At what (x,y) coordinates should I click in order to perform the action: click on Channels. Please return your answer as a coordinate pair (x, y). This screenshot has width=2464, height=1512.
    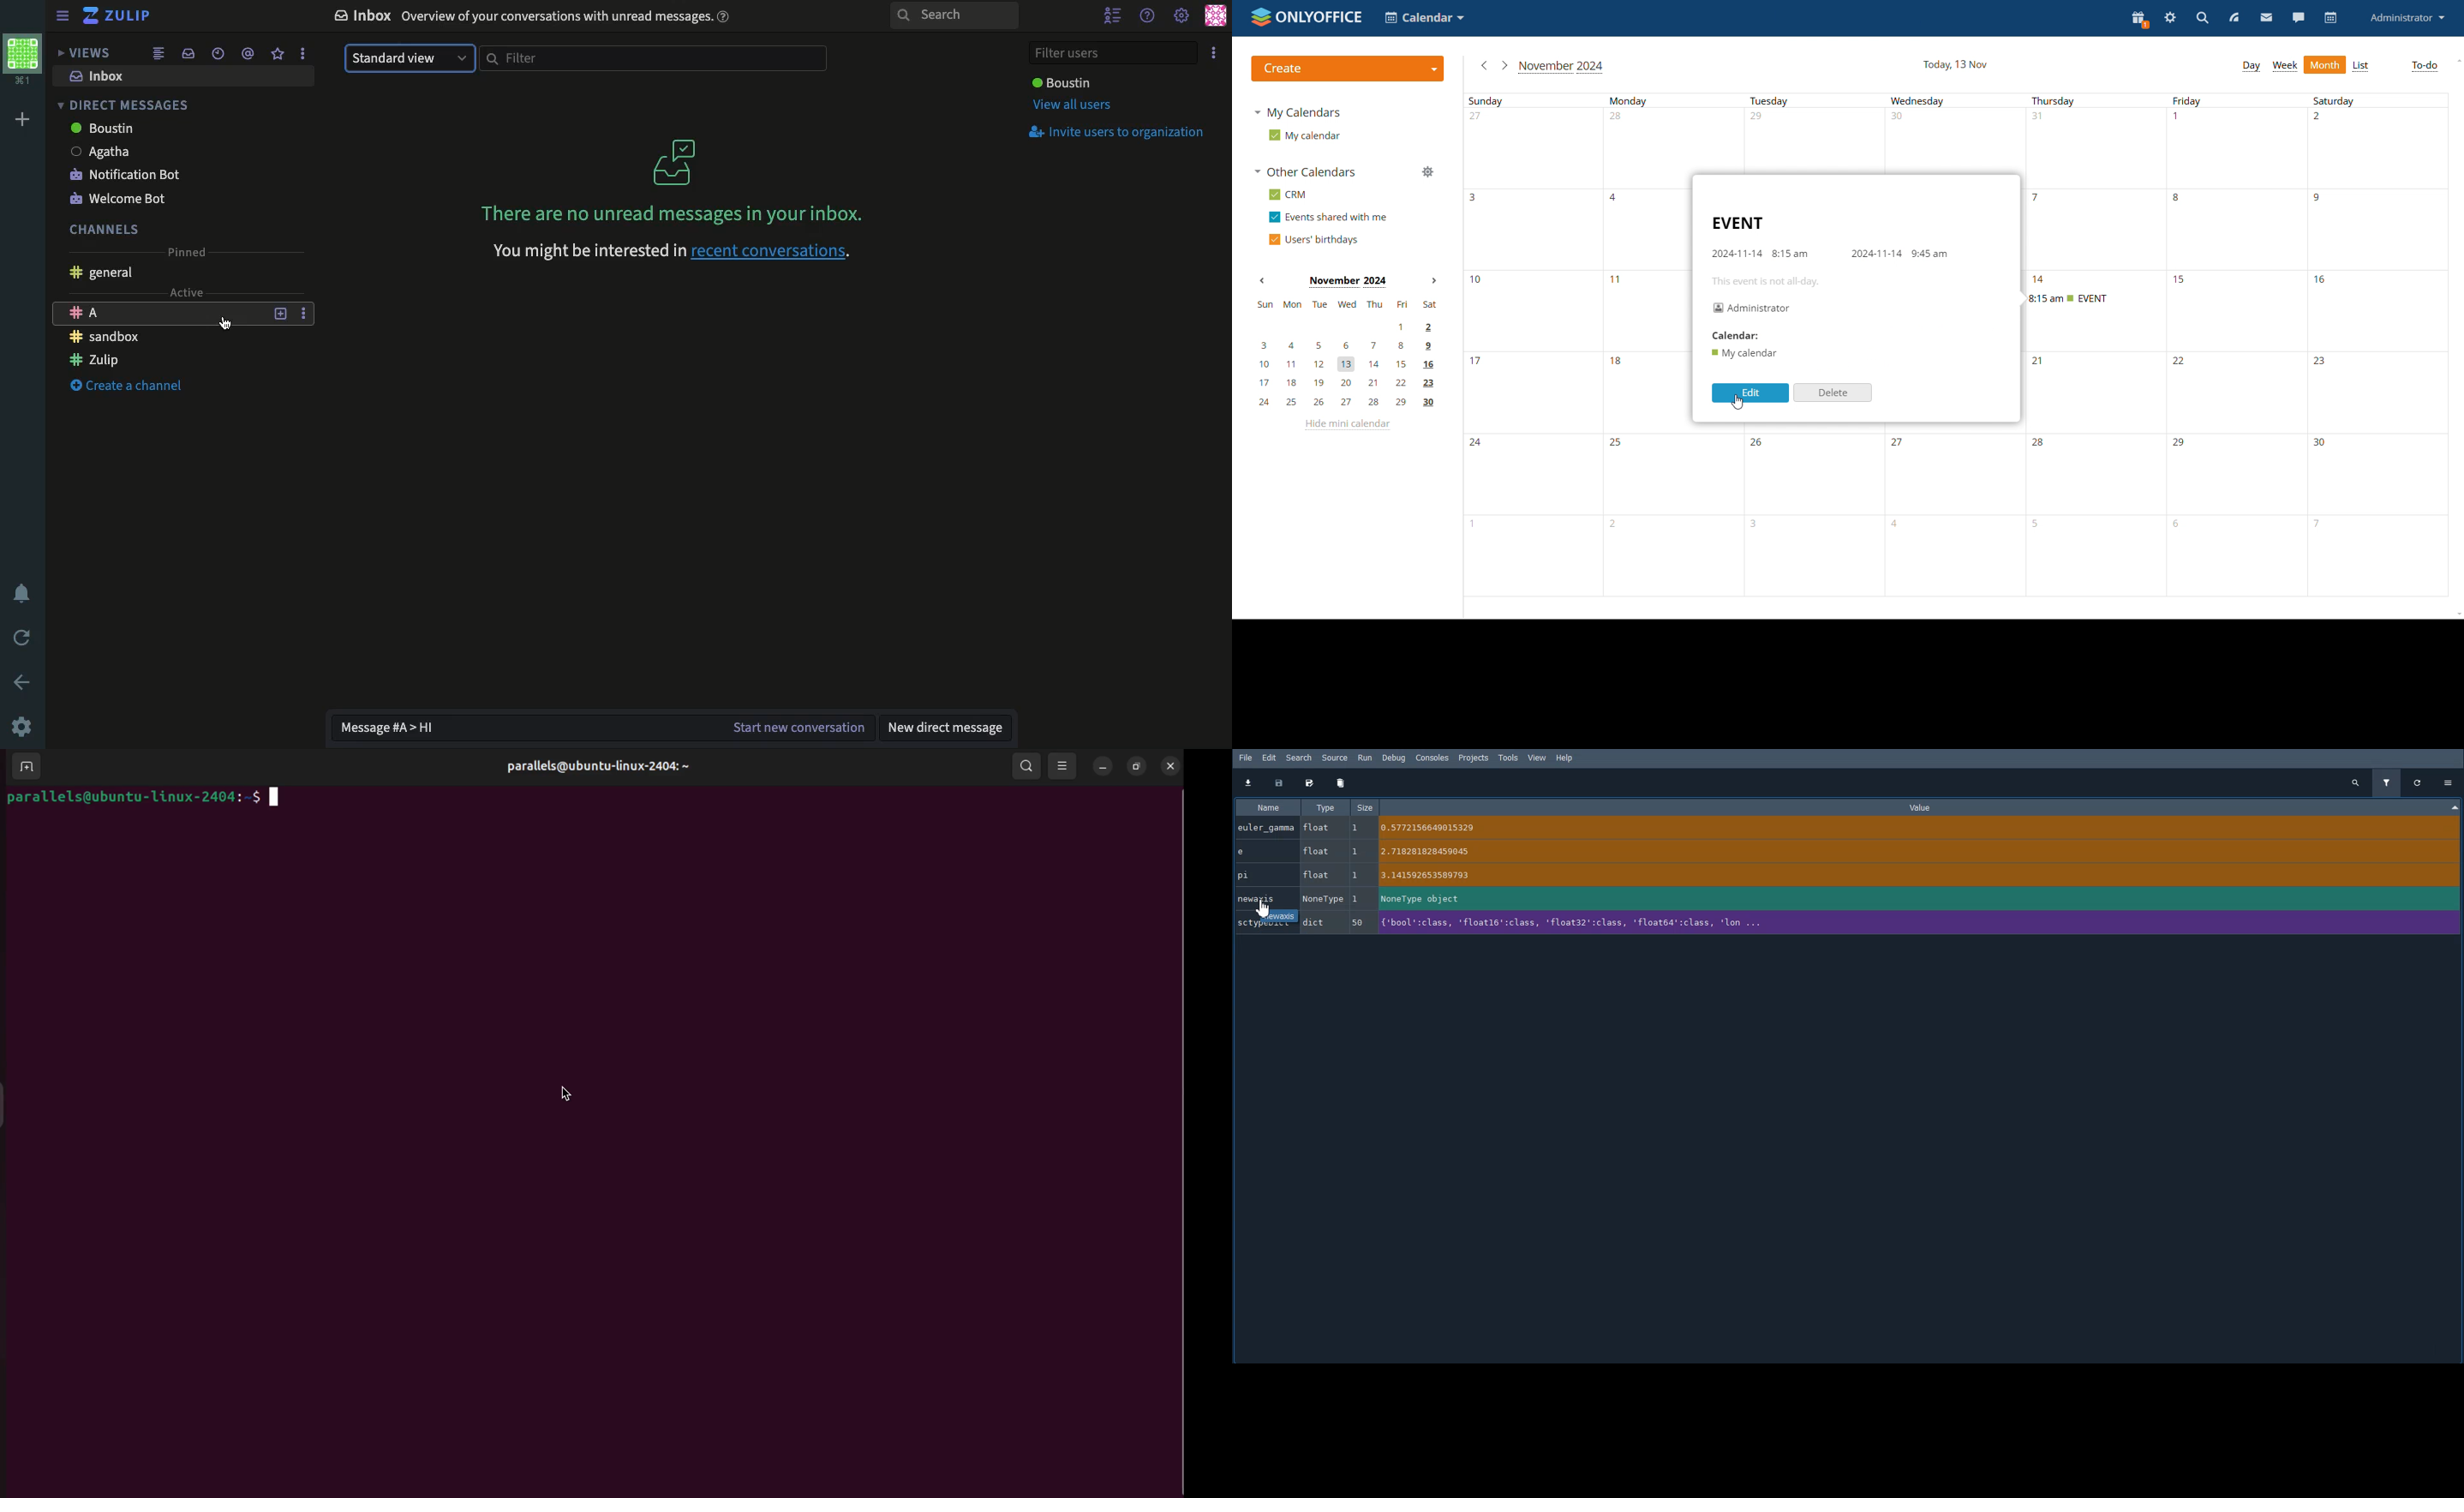
    Looking at the image, I should click on (106, 229).